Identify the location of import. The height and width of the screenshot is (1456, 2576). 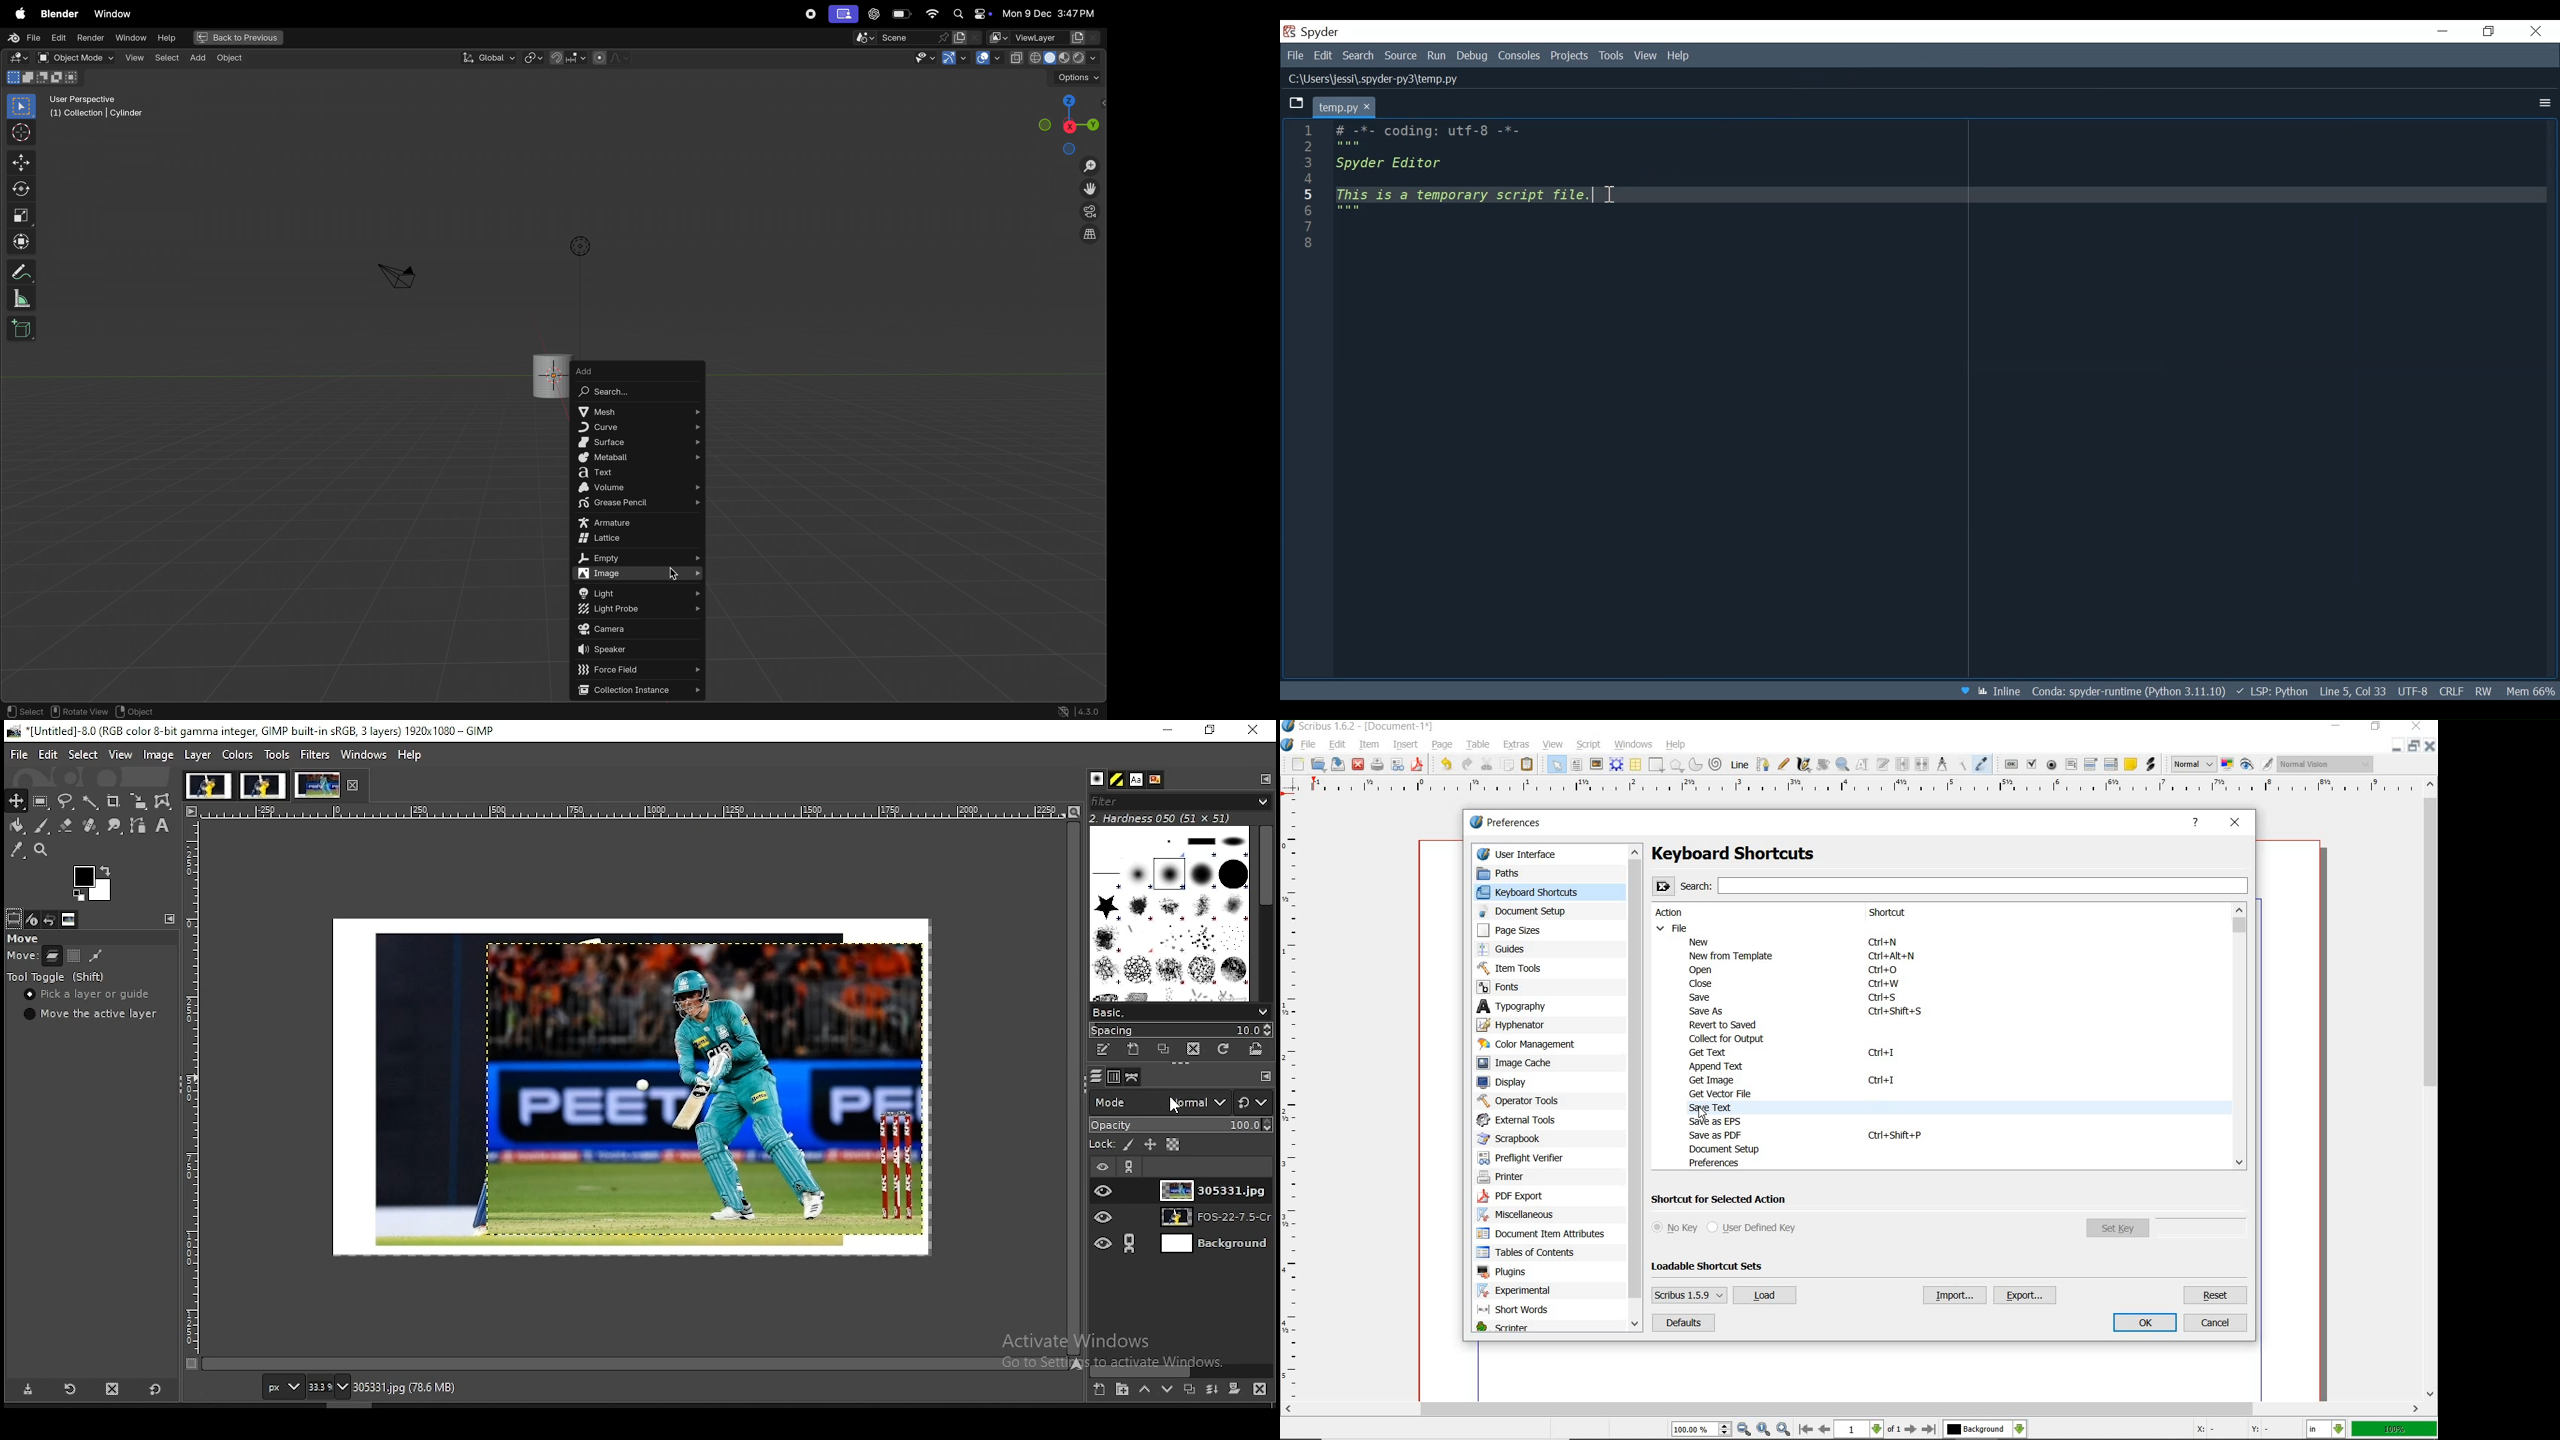
(1953, 1295).